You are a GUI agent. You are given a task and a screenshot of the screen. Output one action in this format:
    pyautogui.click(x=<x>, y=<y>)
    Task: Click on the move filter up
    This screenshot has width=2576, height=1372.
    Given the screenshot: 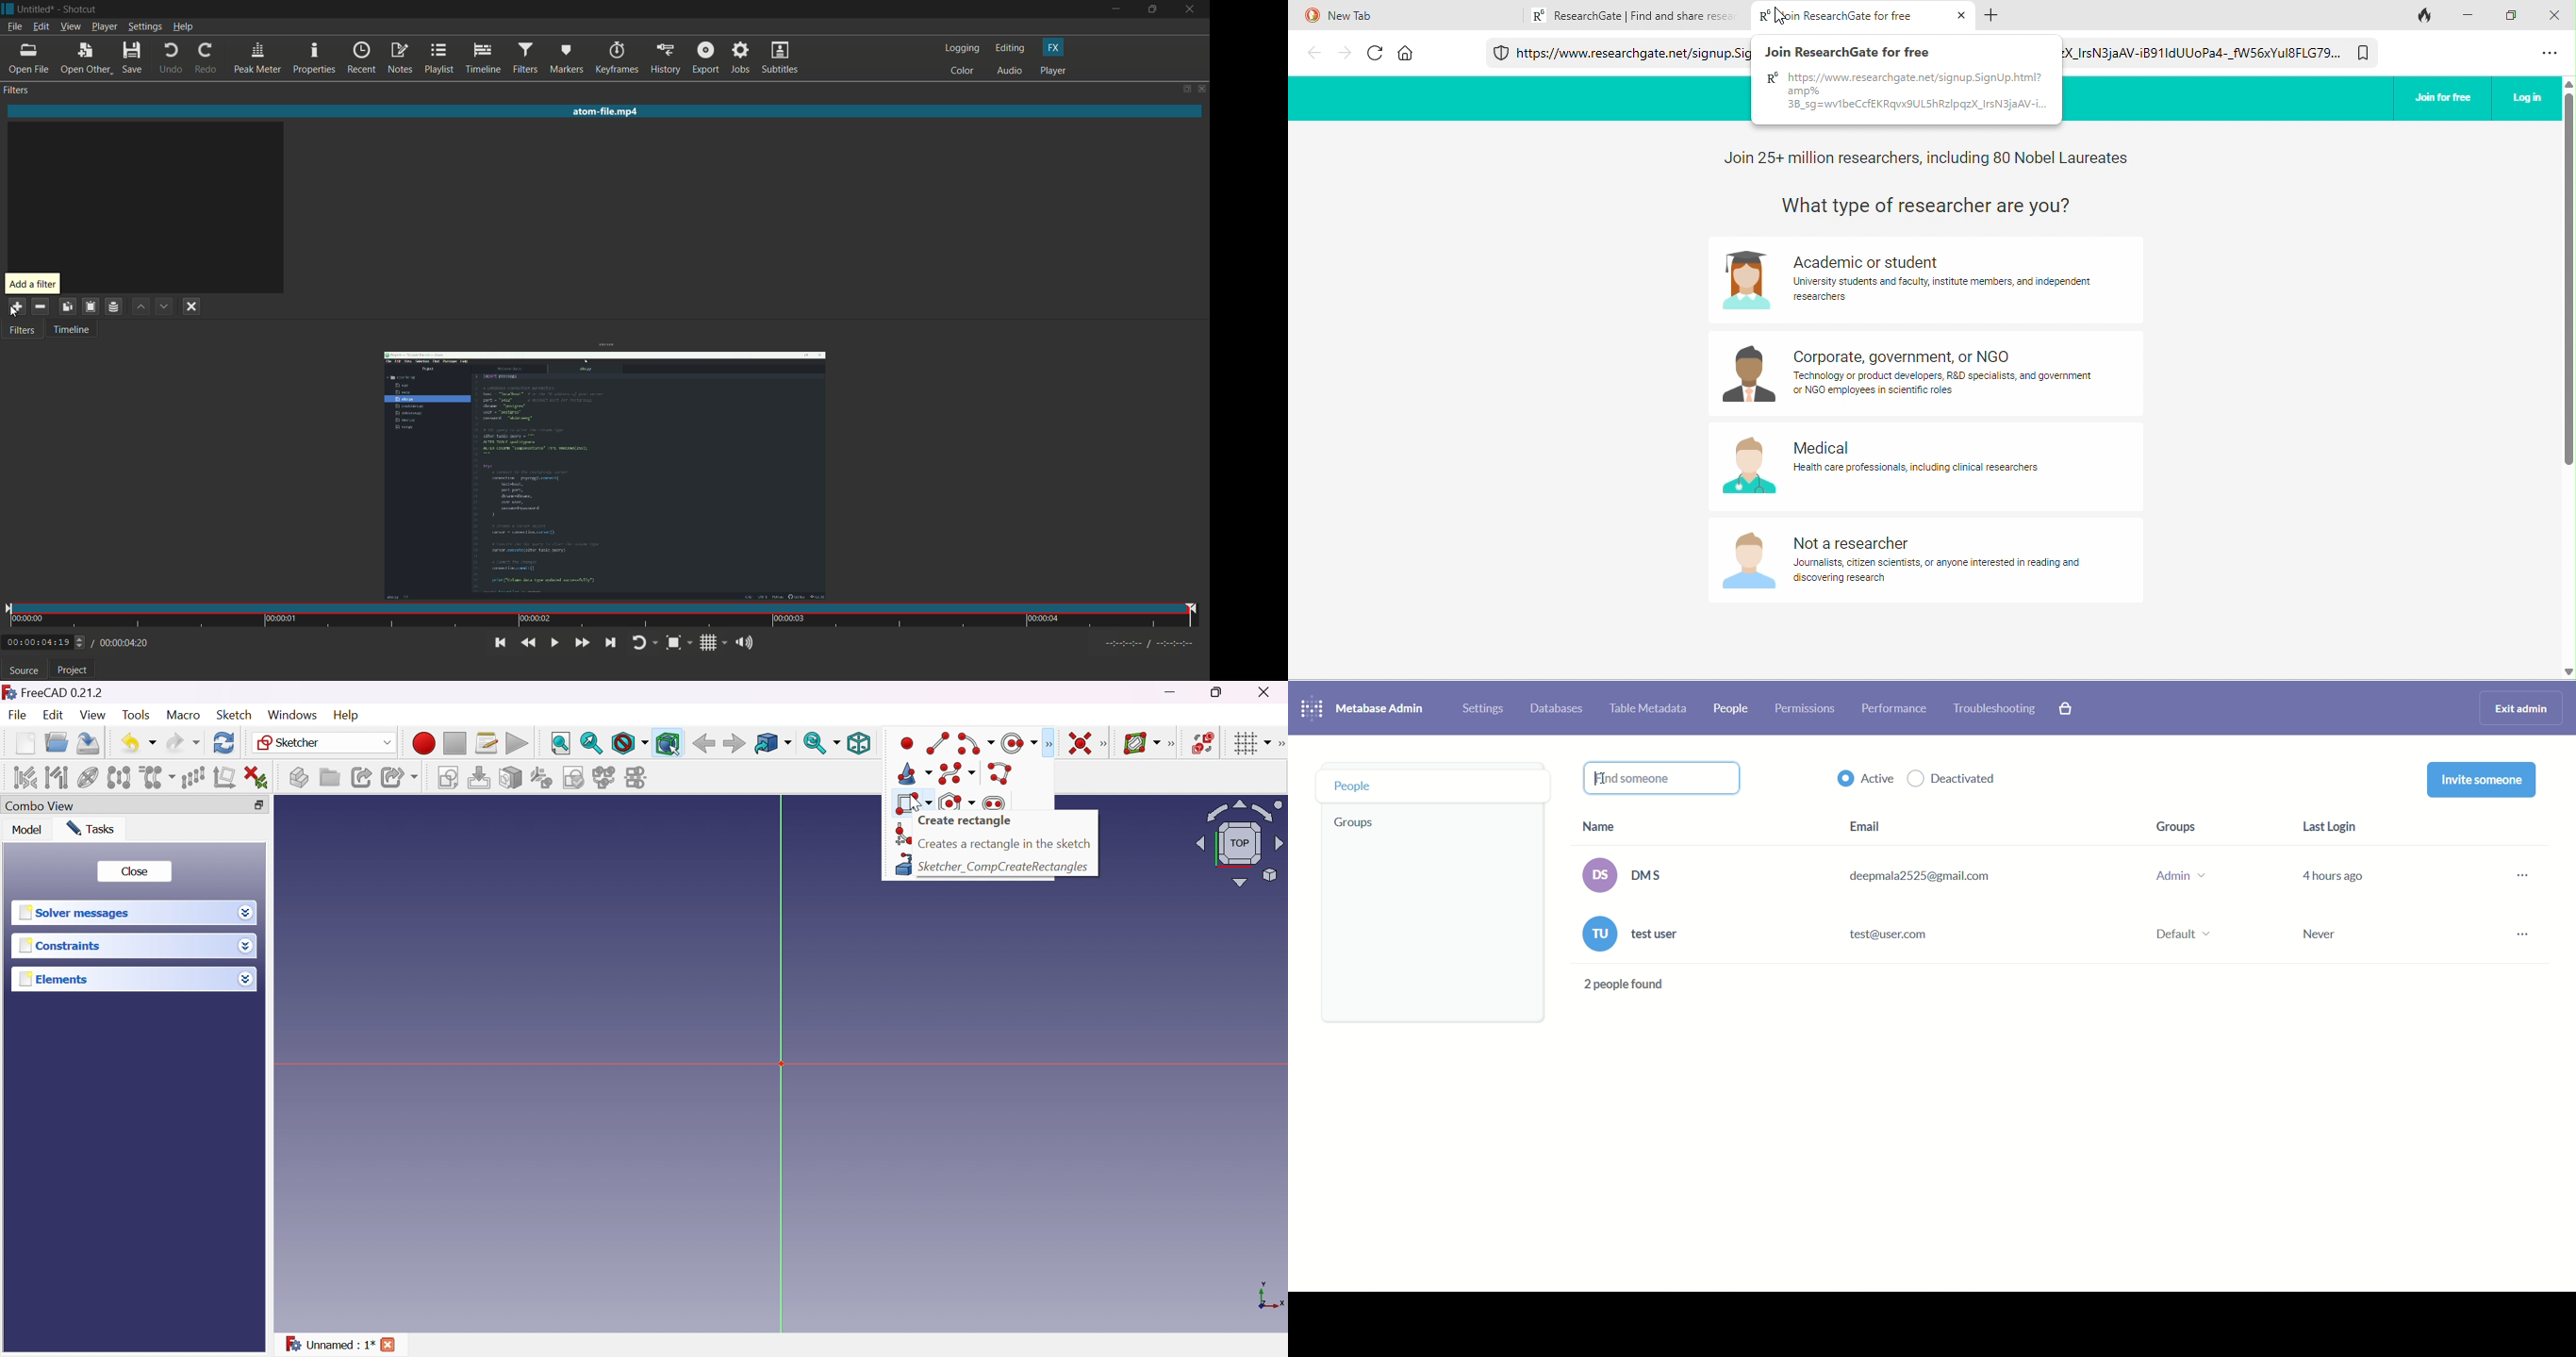 What is the action you would take?
    pyautogui.click(x=142, y=307)
    